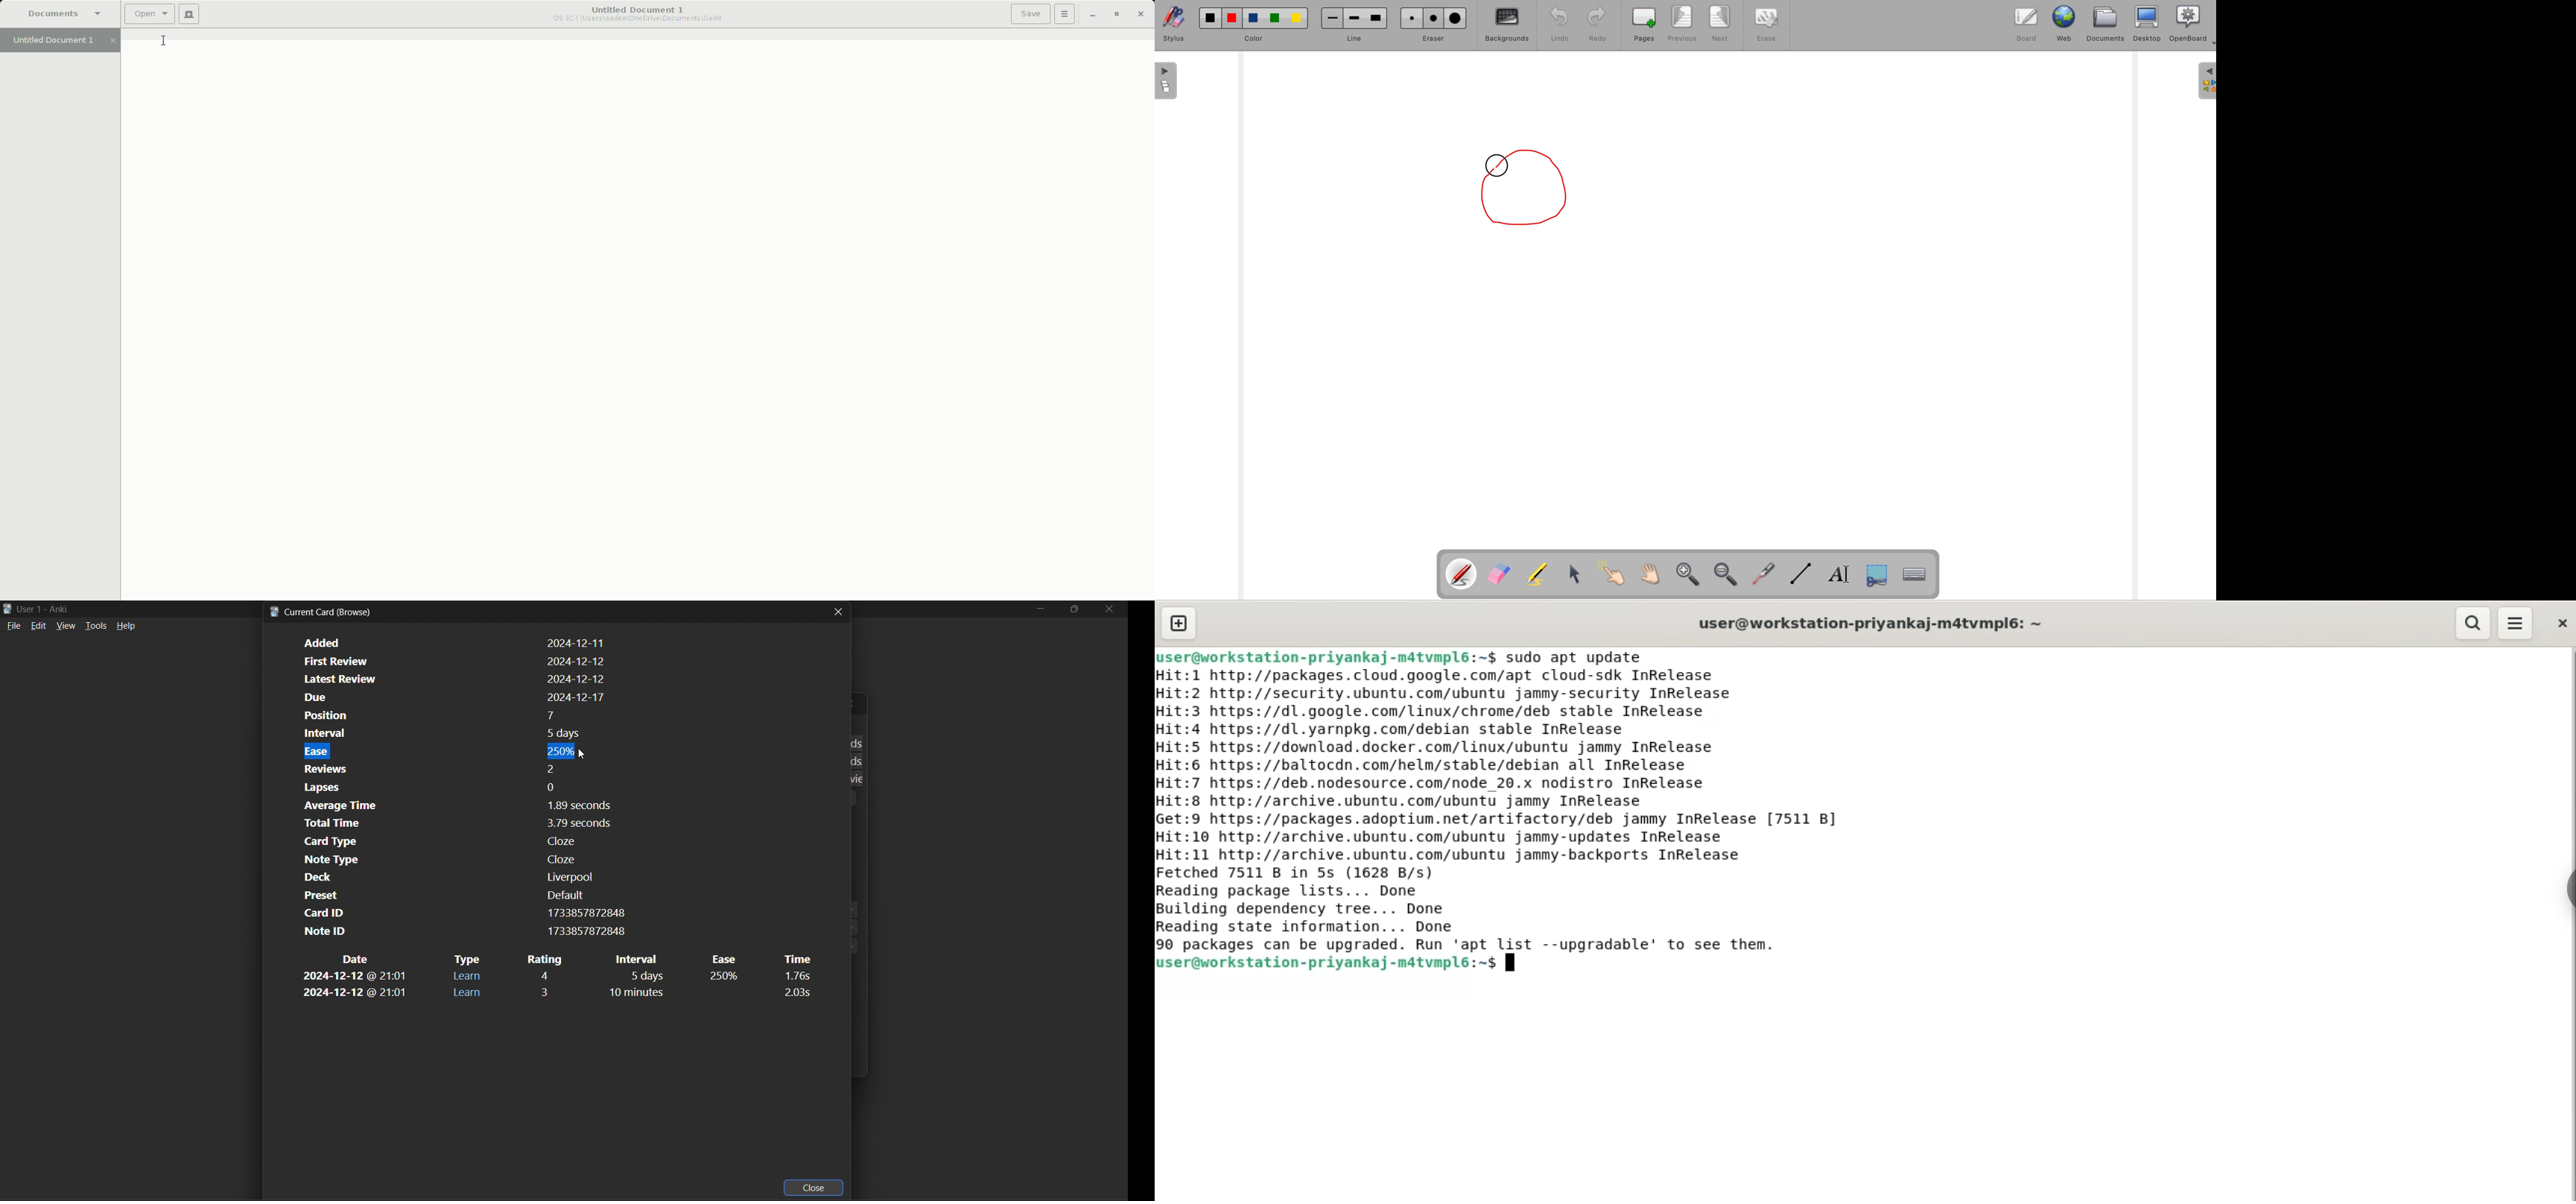 The height and width of the screenshot is (1204, 2576). Describe the element at coordinates (582, 754) in the screenshot. I see `cursor` at that location.